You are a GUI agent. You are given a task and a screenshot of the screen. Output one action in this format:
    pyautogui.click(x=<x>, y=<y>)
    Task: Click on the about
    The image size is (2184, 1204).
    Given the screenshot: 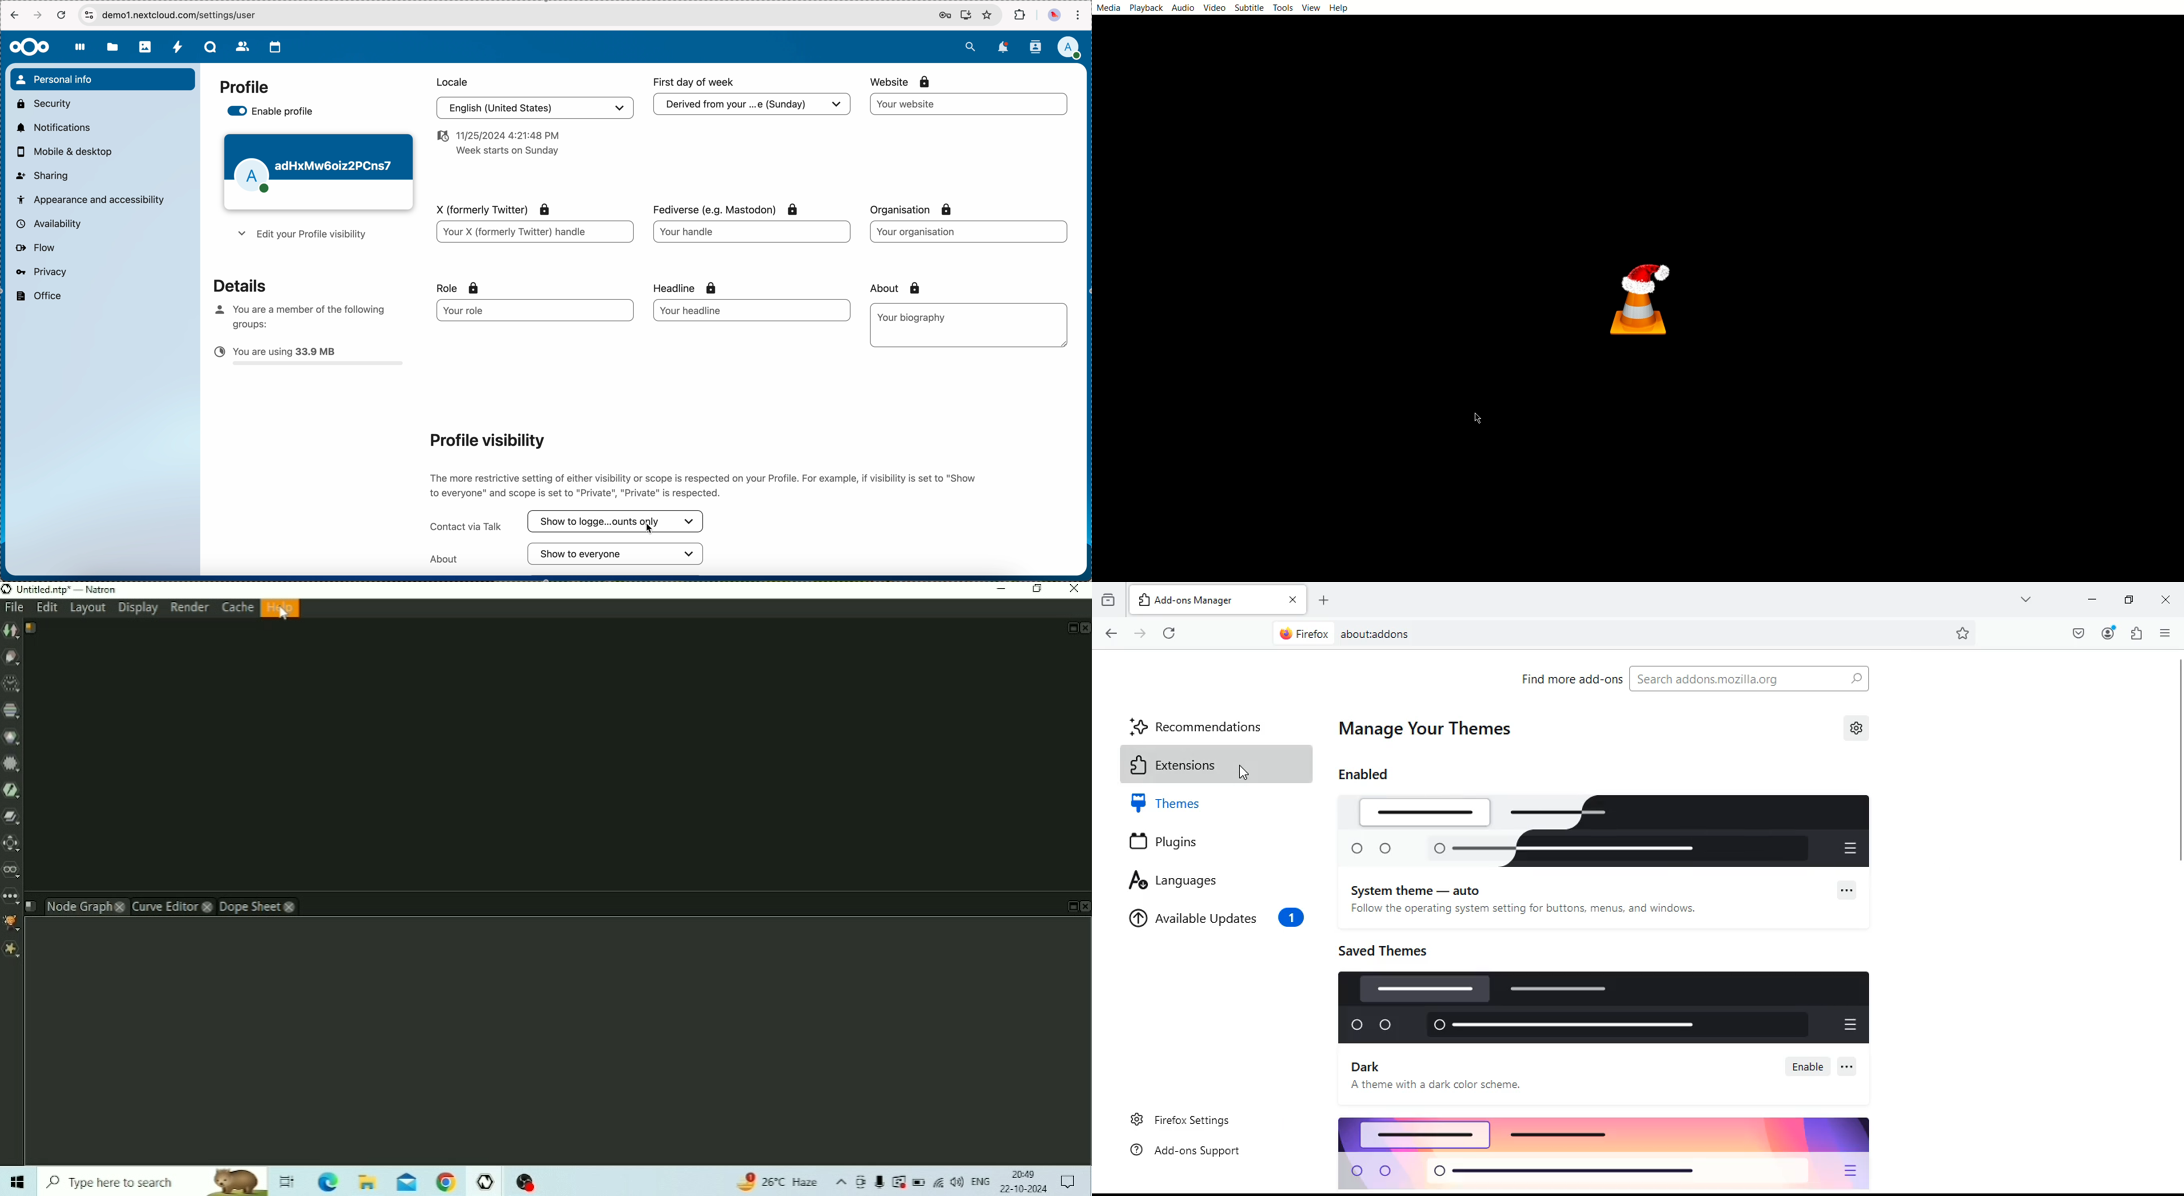 What is the action you would take?
    pyautogui.click(x=892, y=288)
    